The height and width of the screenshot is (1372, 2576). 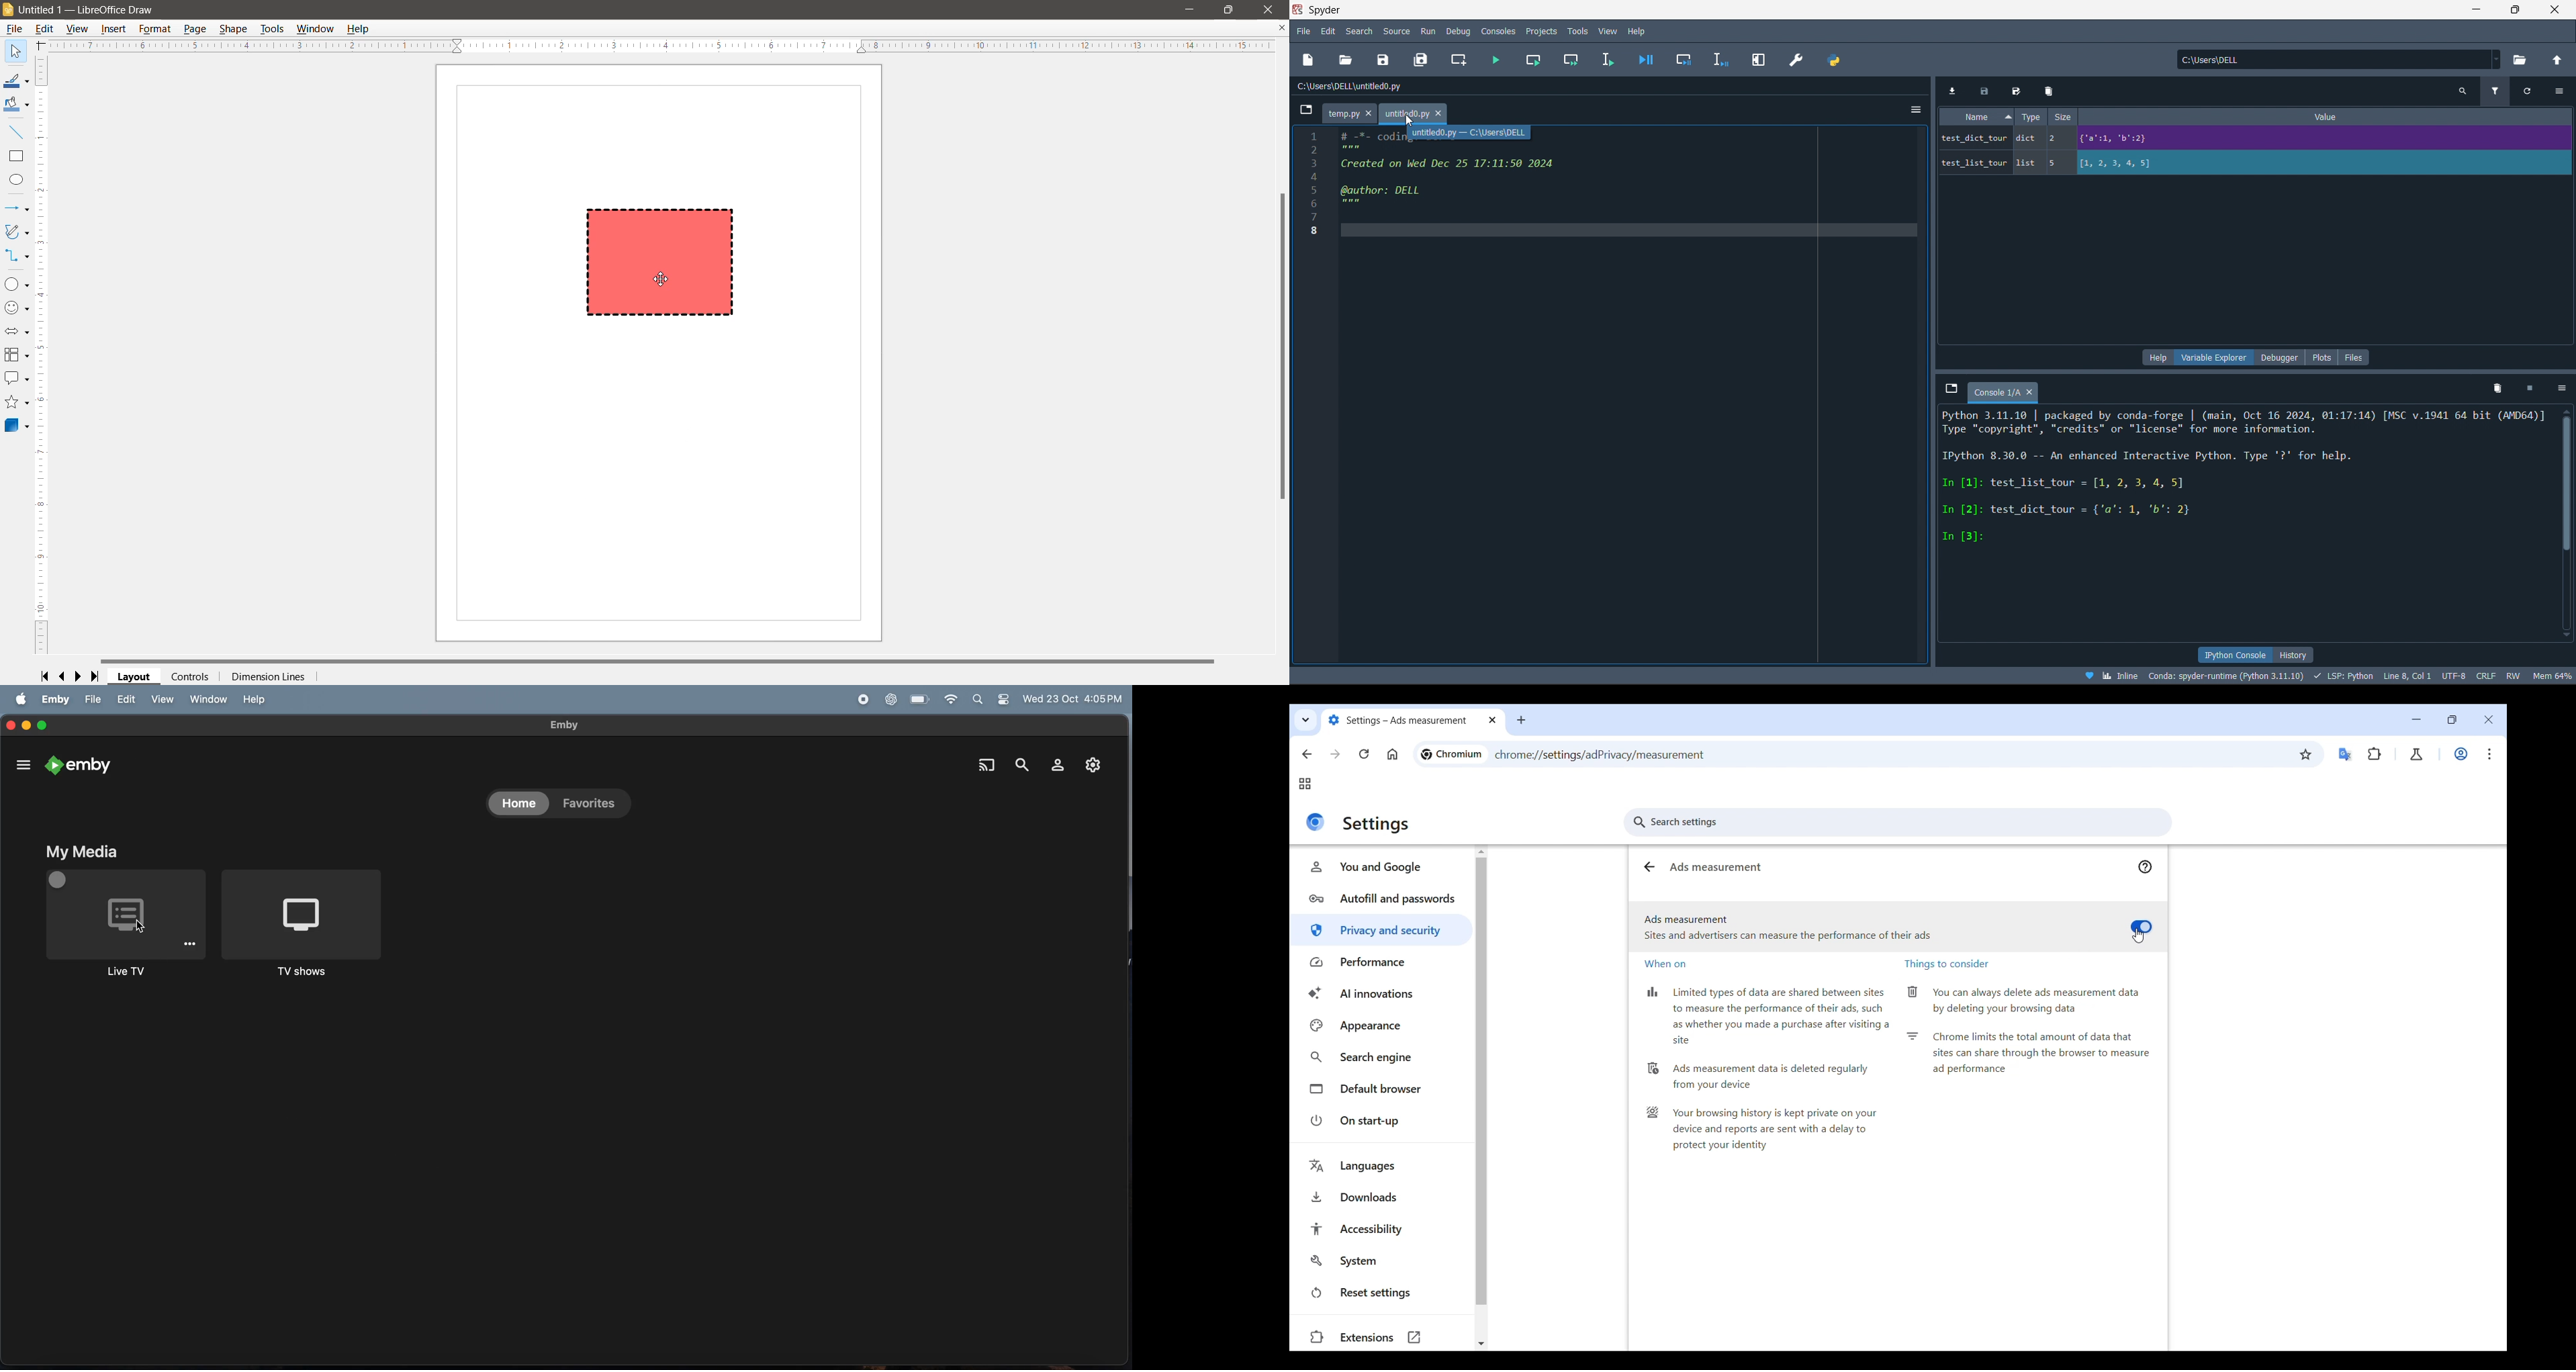 What do you see at coordinates (2523, 58) in the screenshot?
I see `search directory ` at bounding box center [2523, 58].